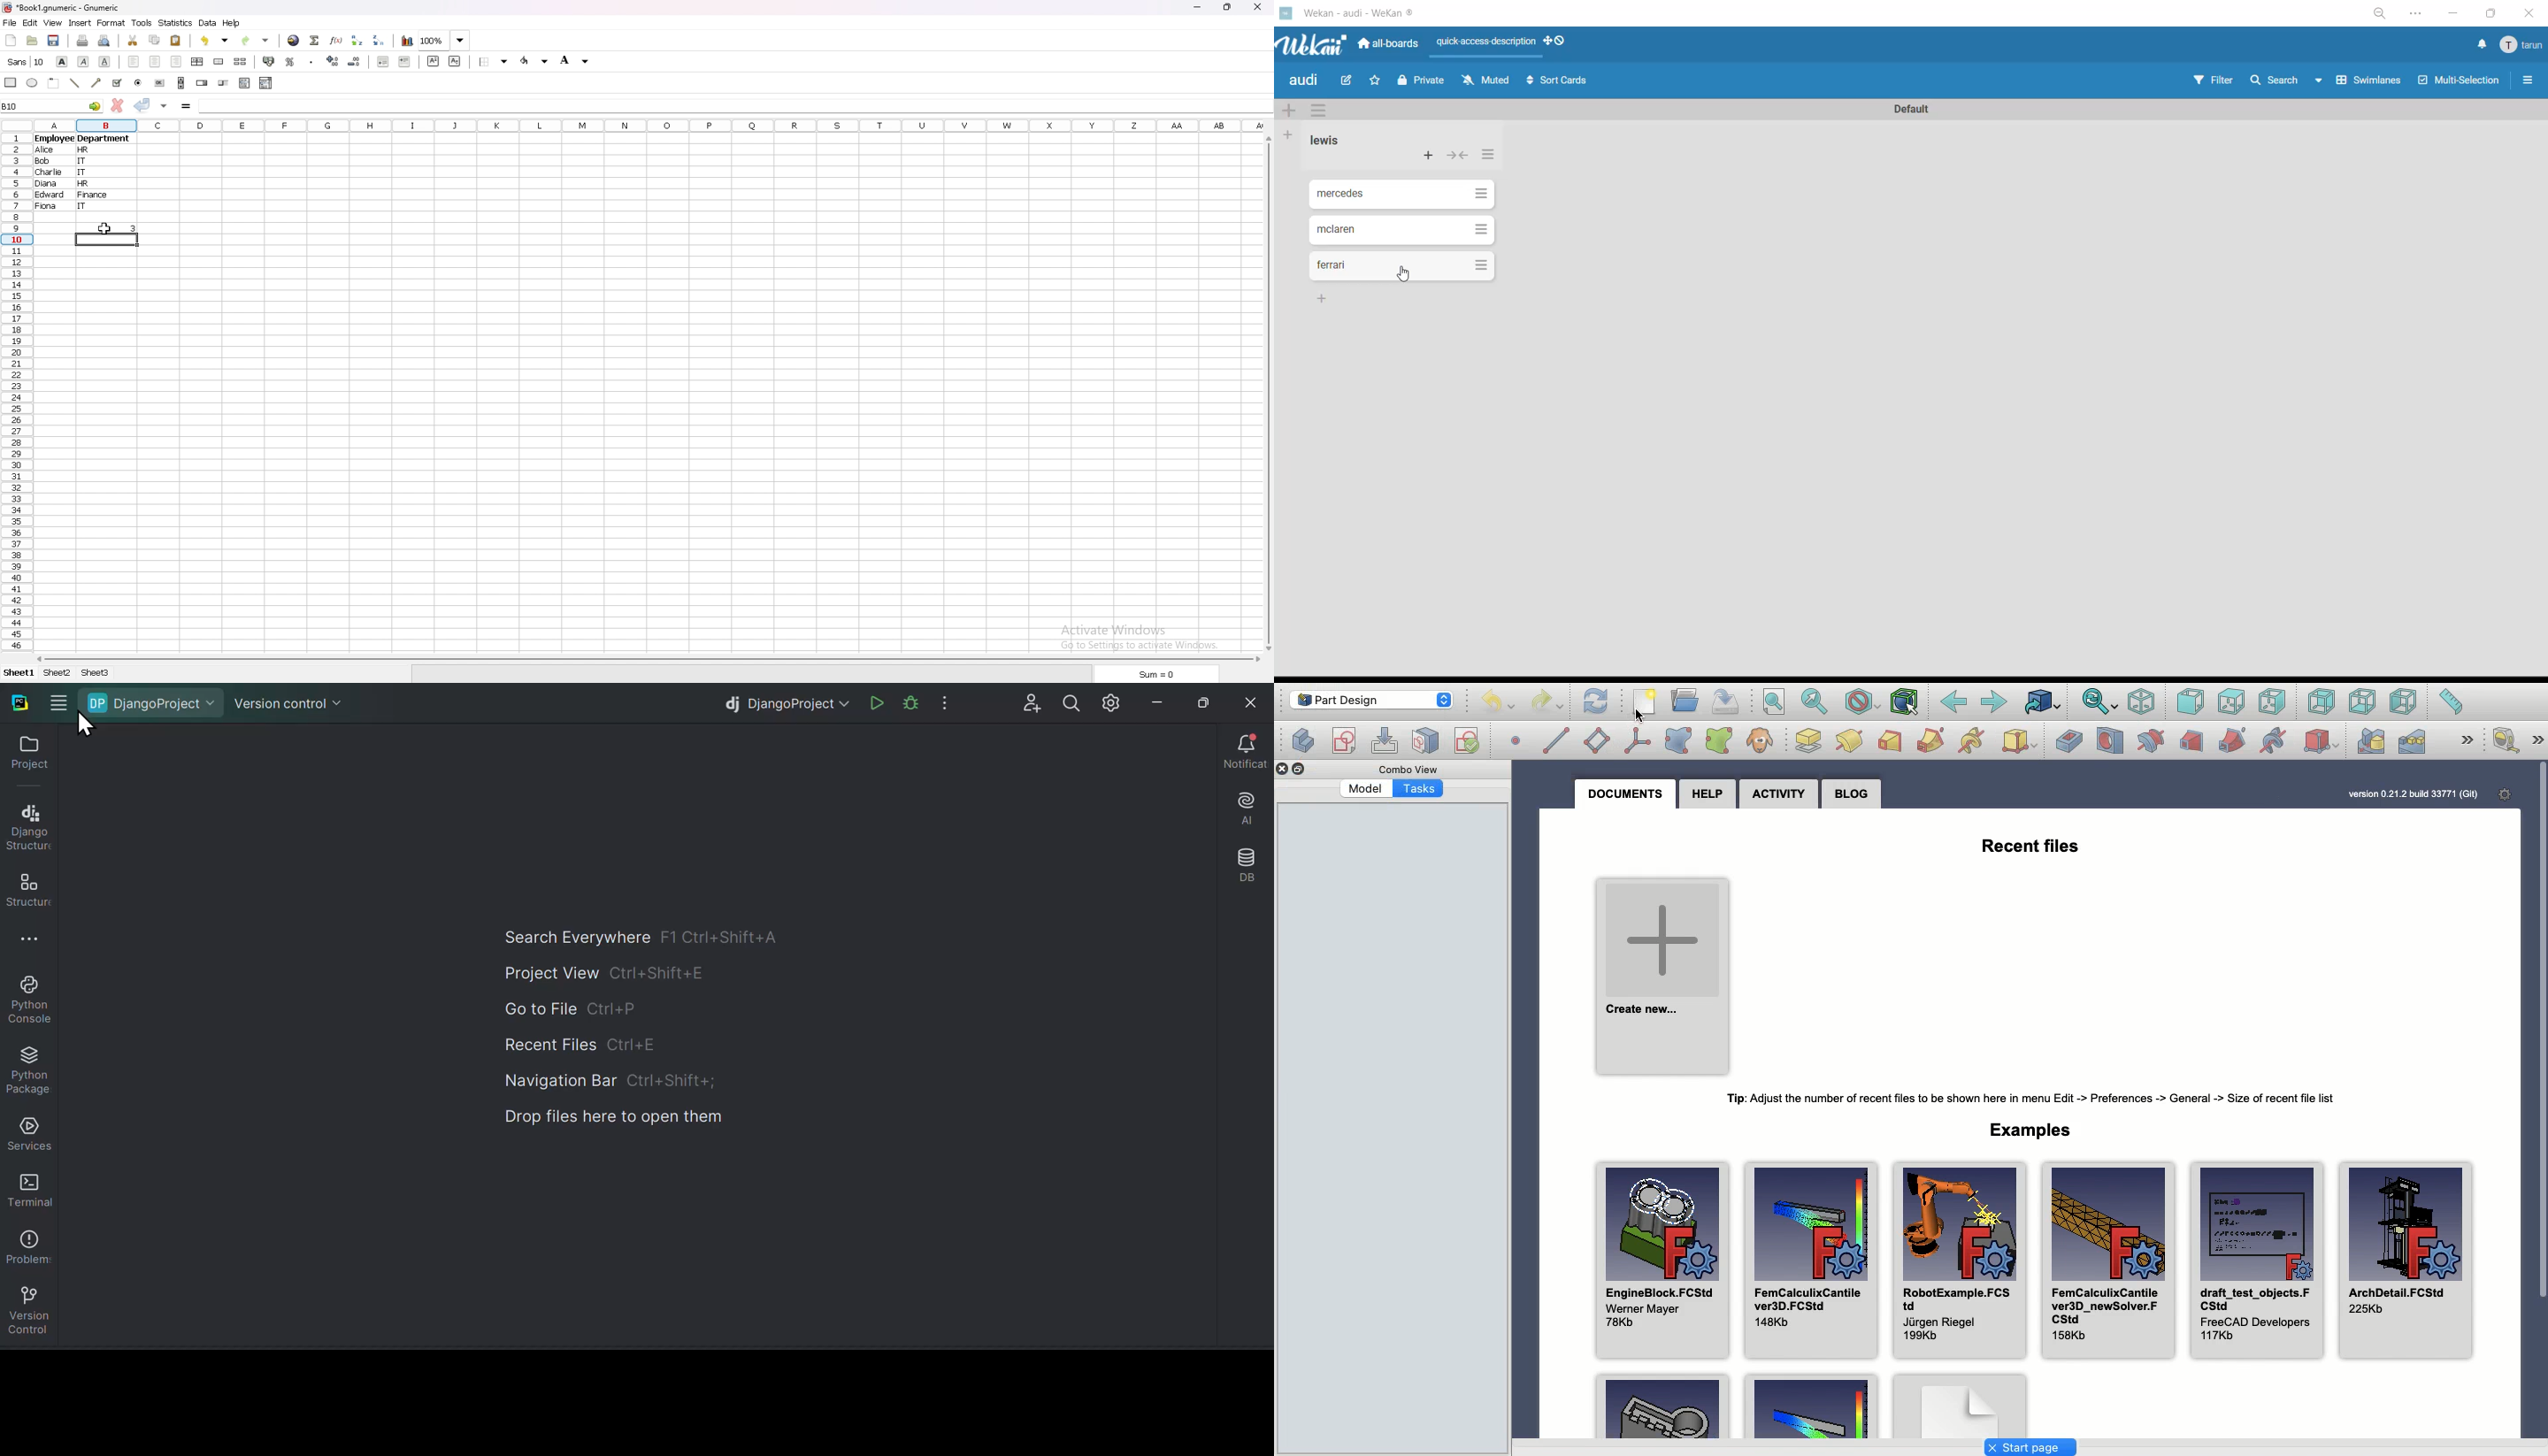 This screenshot has width=2548, height=1456. Describe the element at coordinates (177, 62) in the screenshot. I see `right align` at that location.